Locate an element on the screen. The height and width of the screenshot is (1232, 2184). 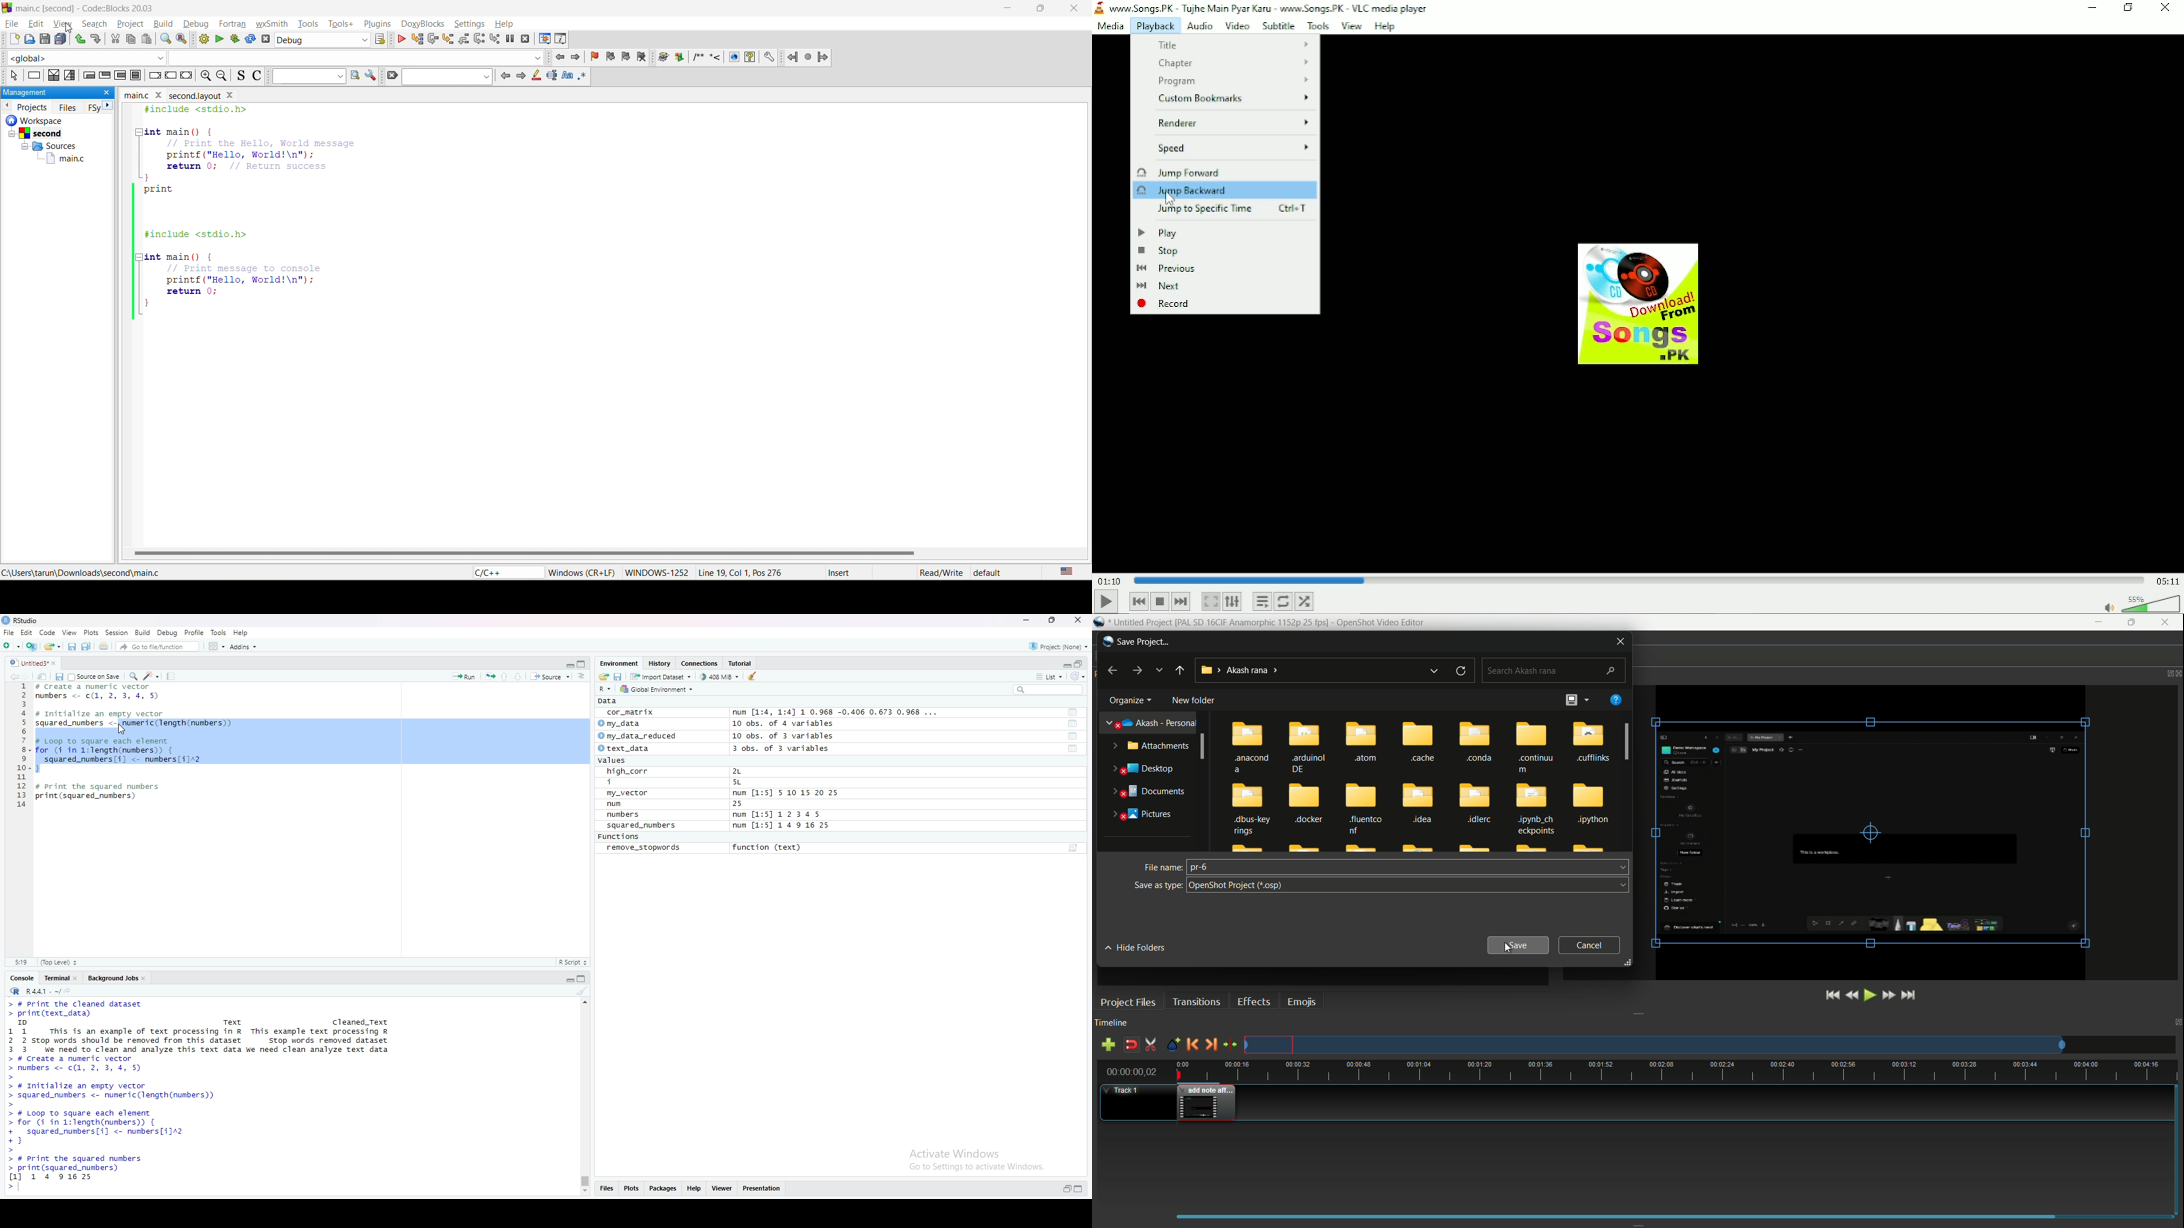
pata is located at coordinates (610, 701).